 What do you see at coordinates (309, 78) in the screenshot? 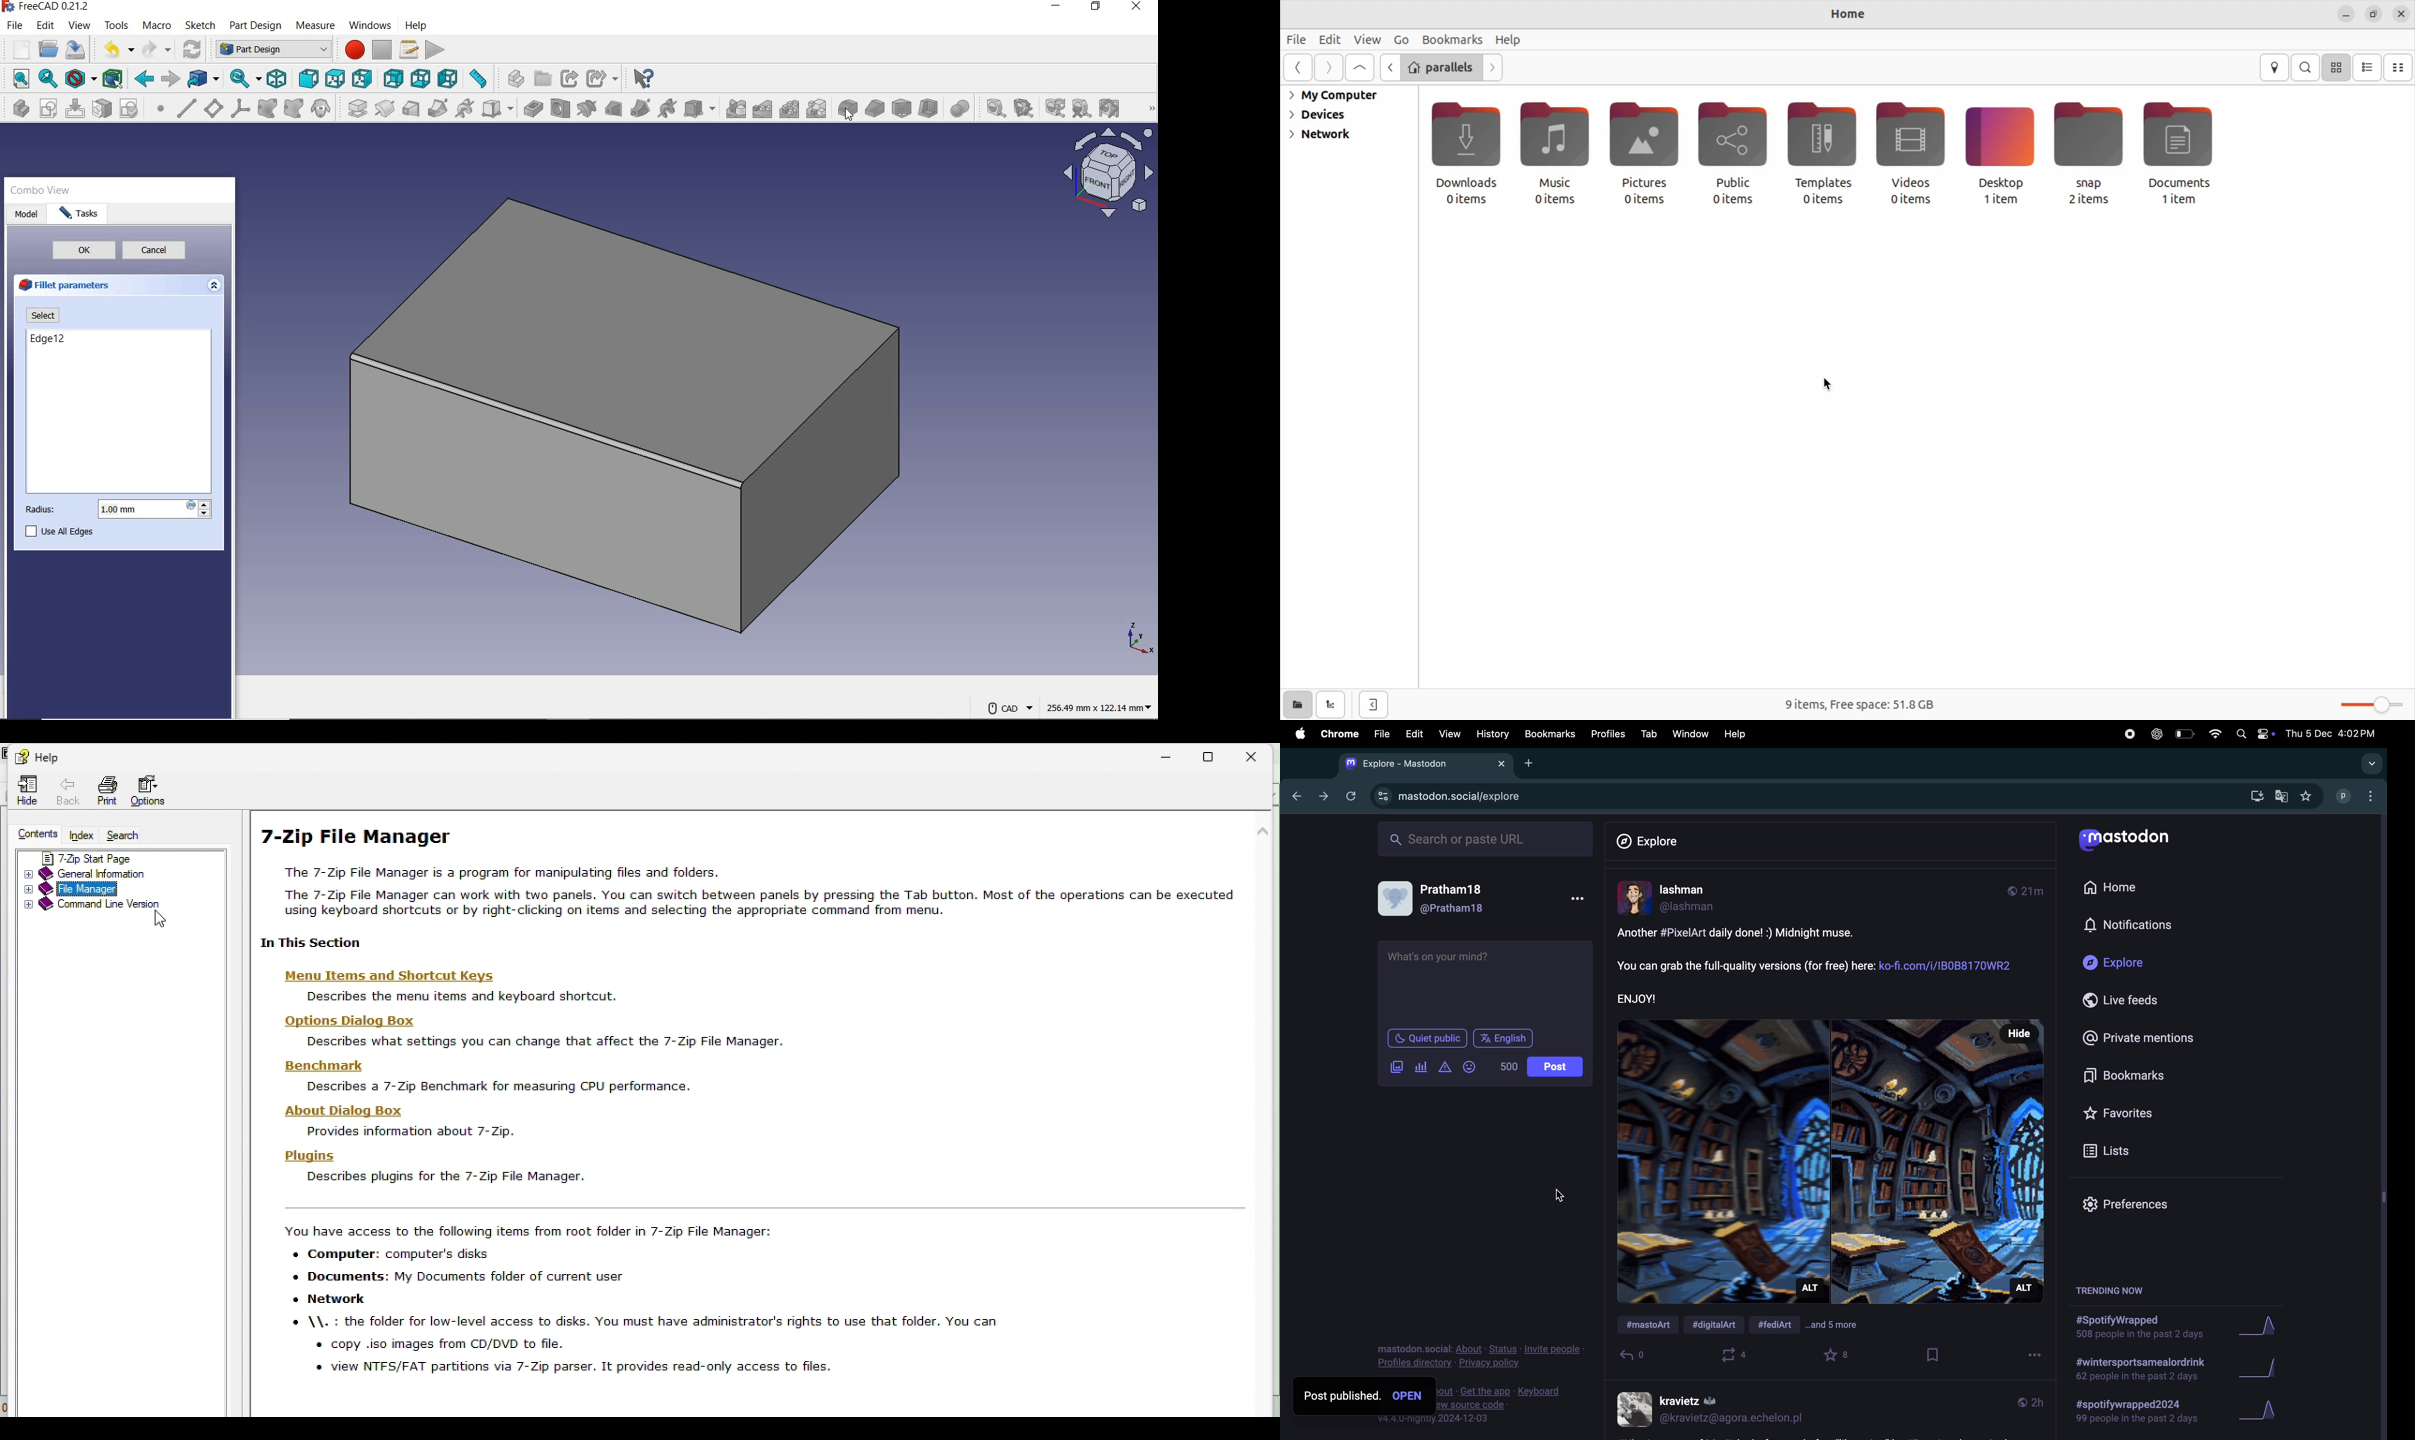
I see `front` at bounding box center [309, 78].